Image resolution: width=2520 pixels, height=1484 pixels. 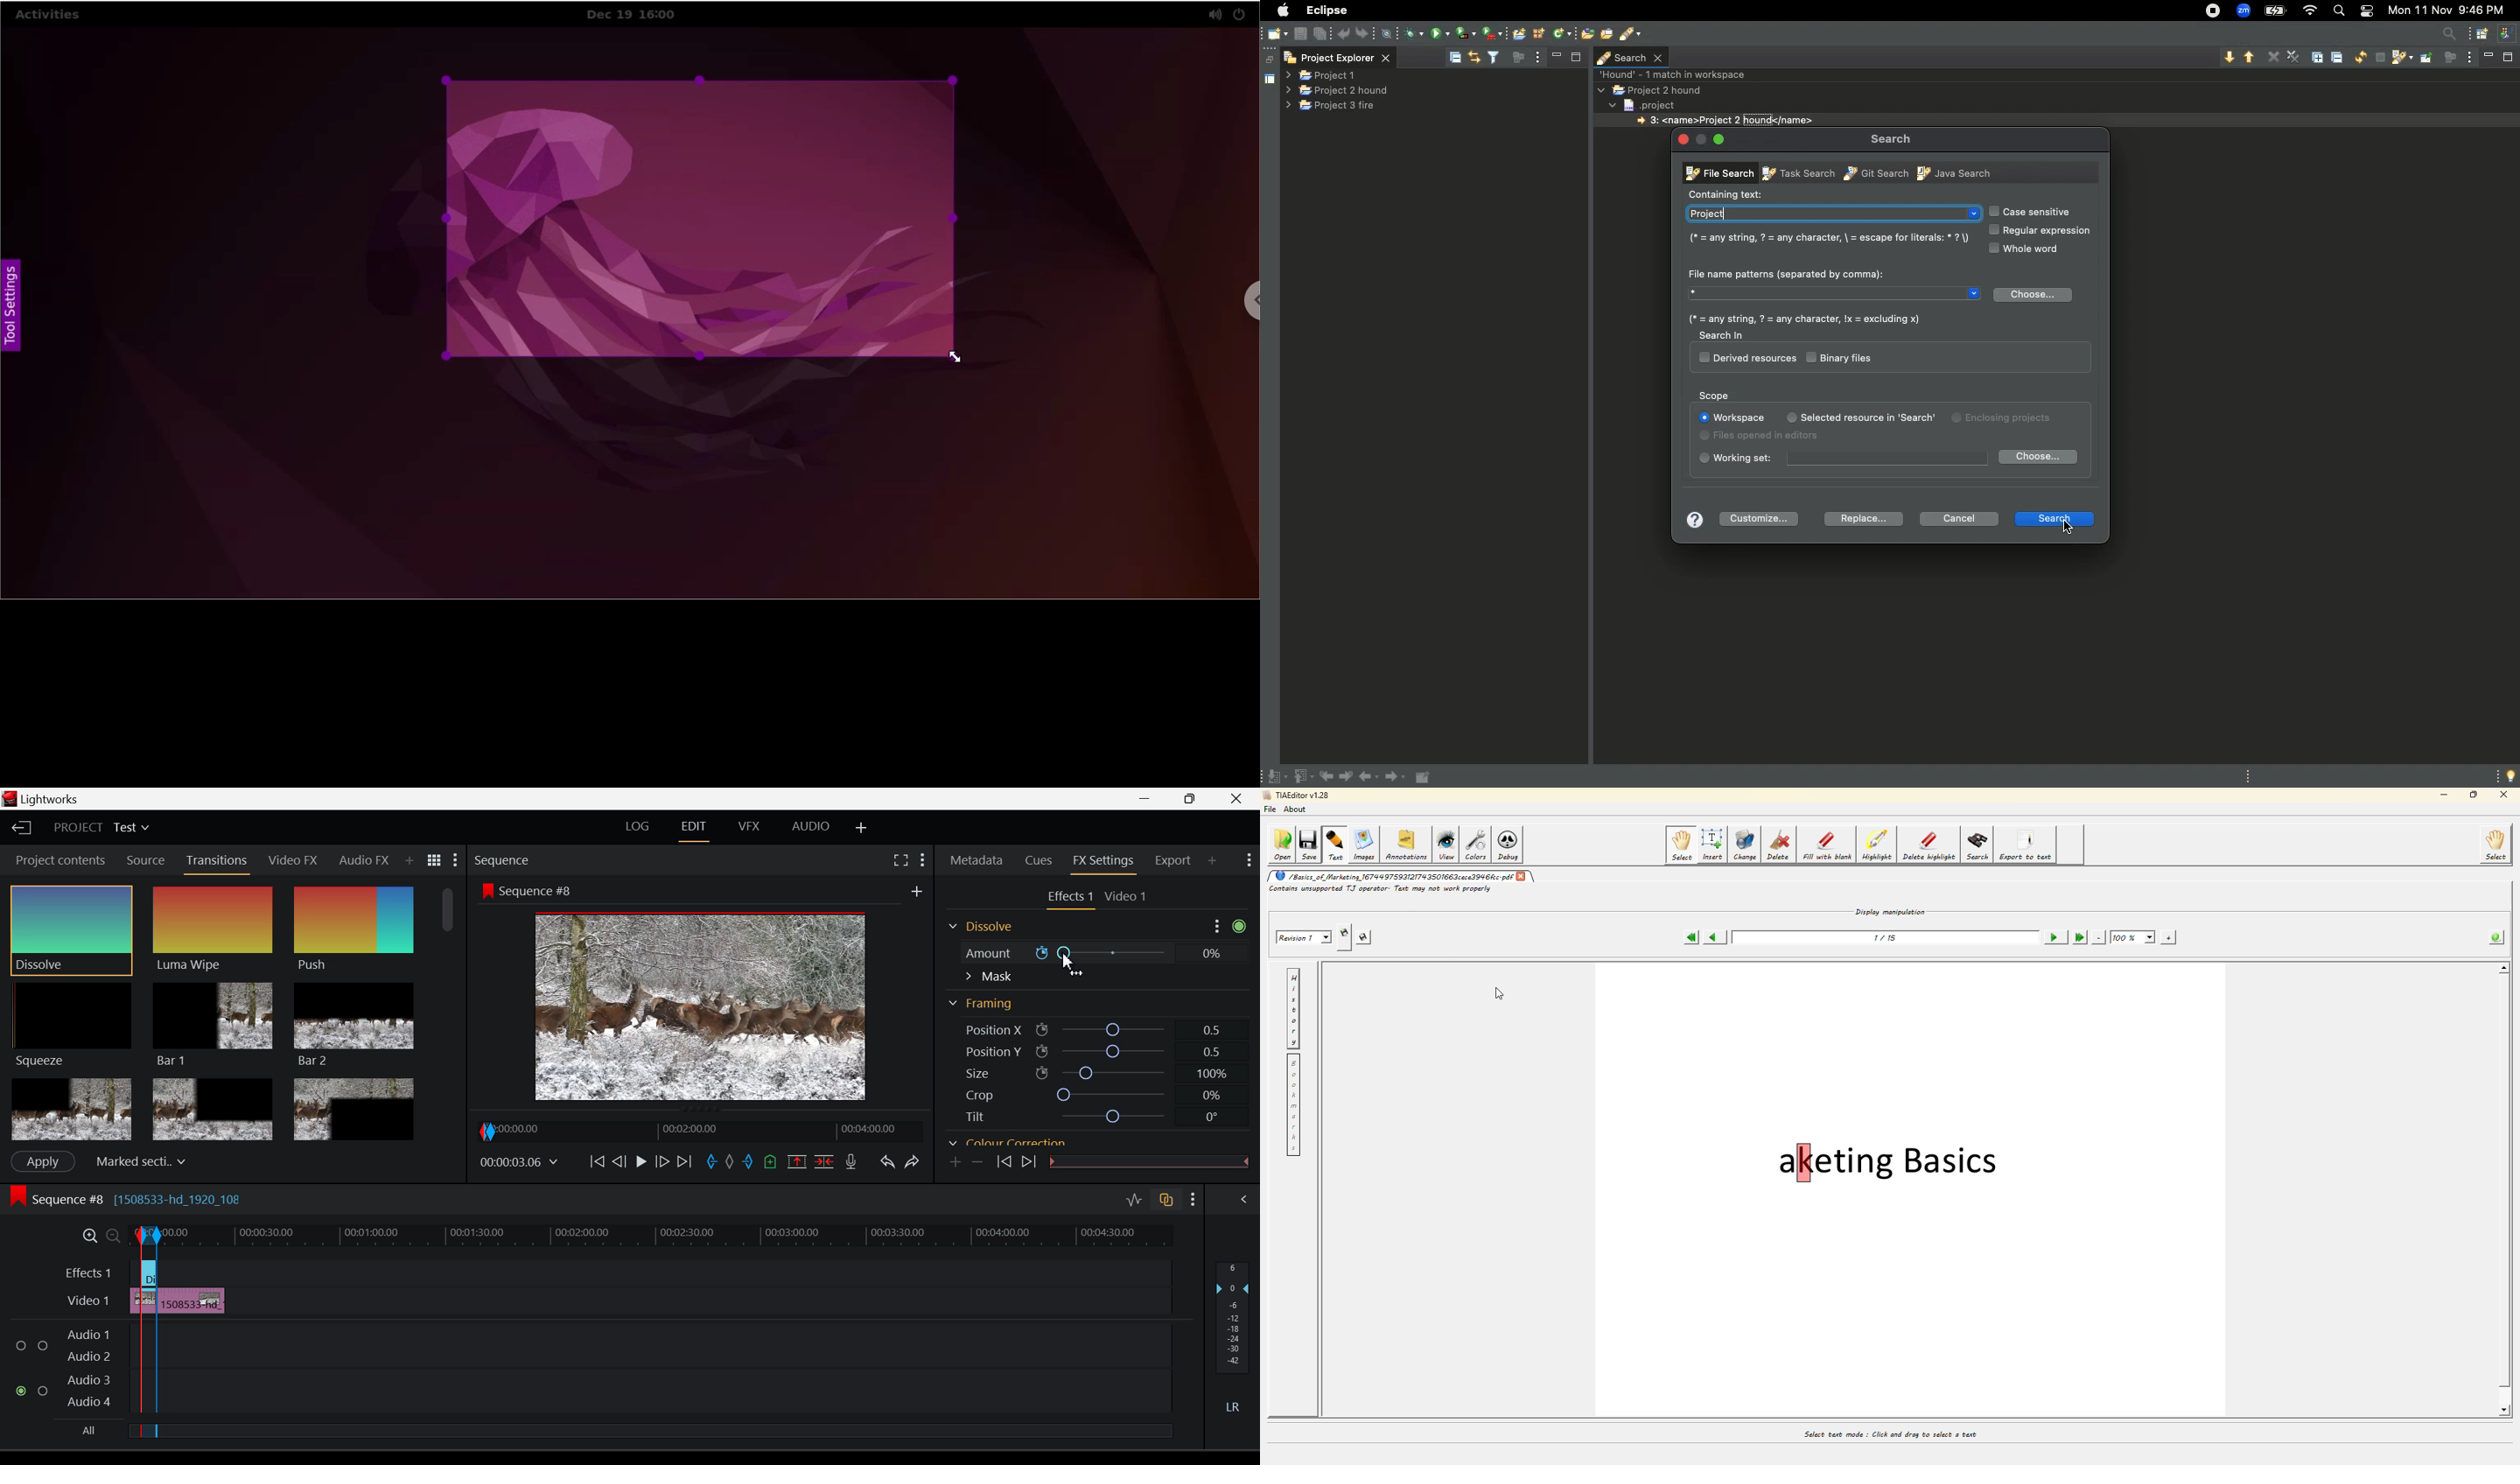 I want to click on Video Layer, so click(x=88, y=1302).